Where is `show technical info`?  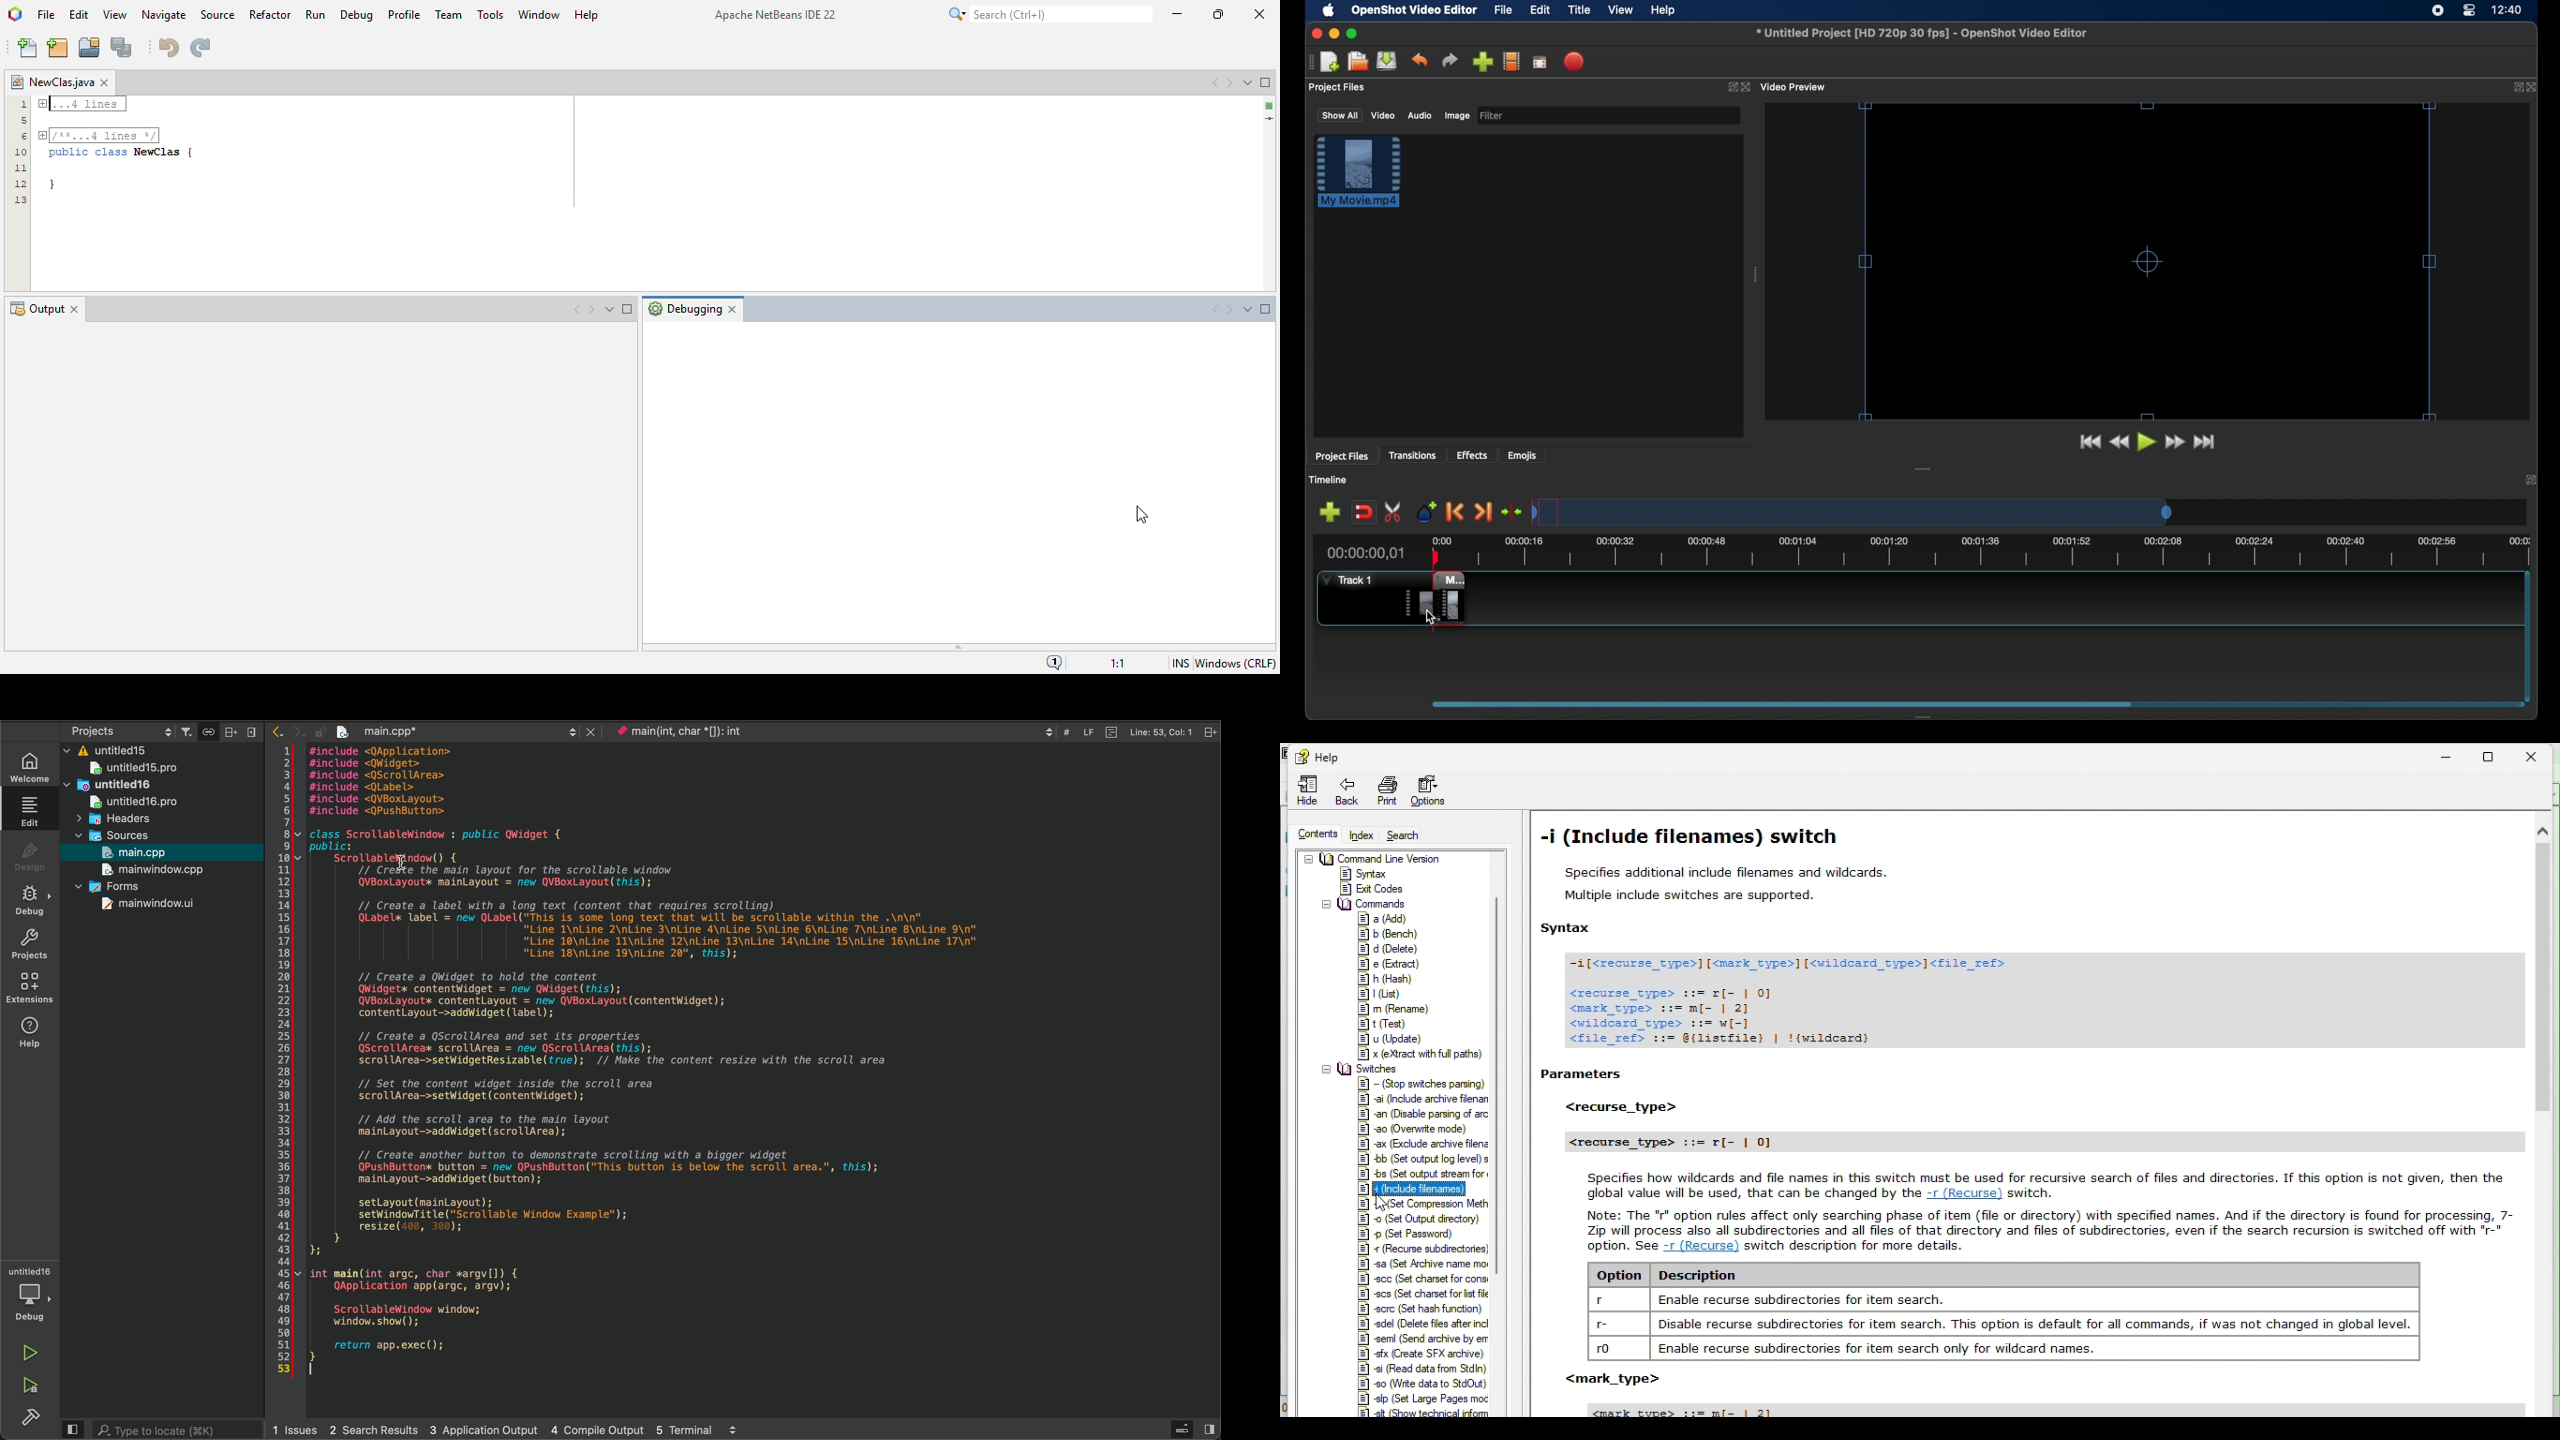
show technical info is located at coordinates (1409, 1413).